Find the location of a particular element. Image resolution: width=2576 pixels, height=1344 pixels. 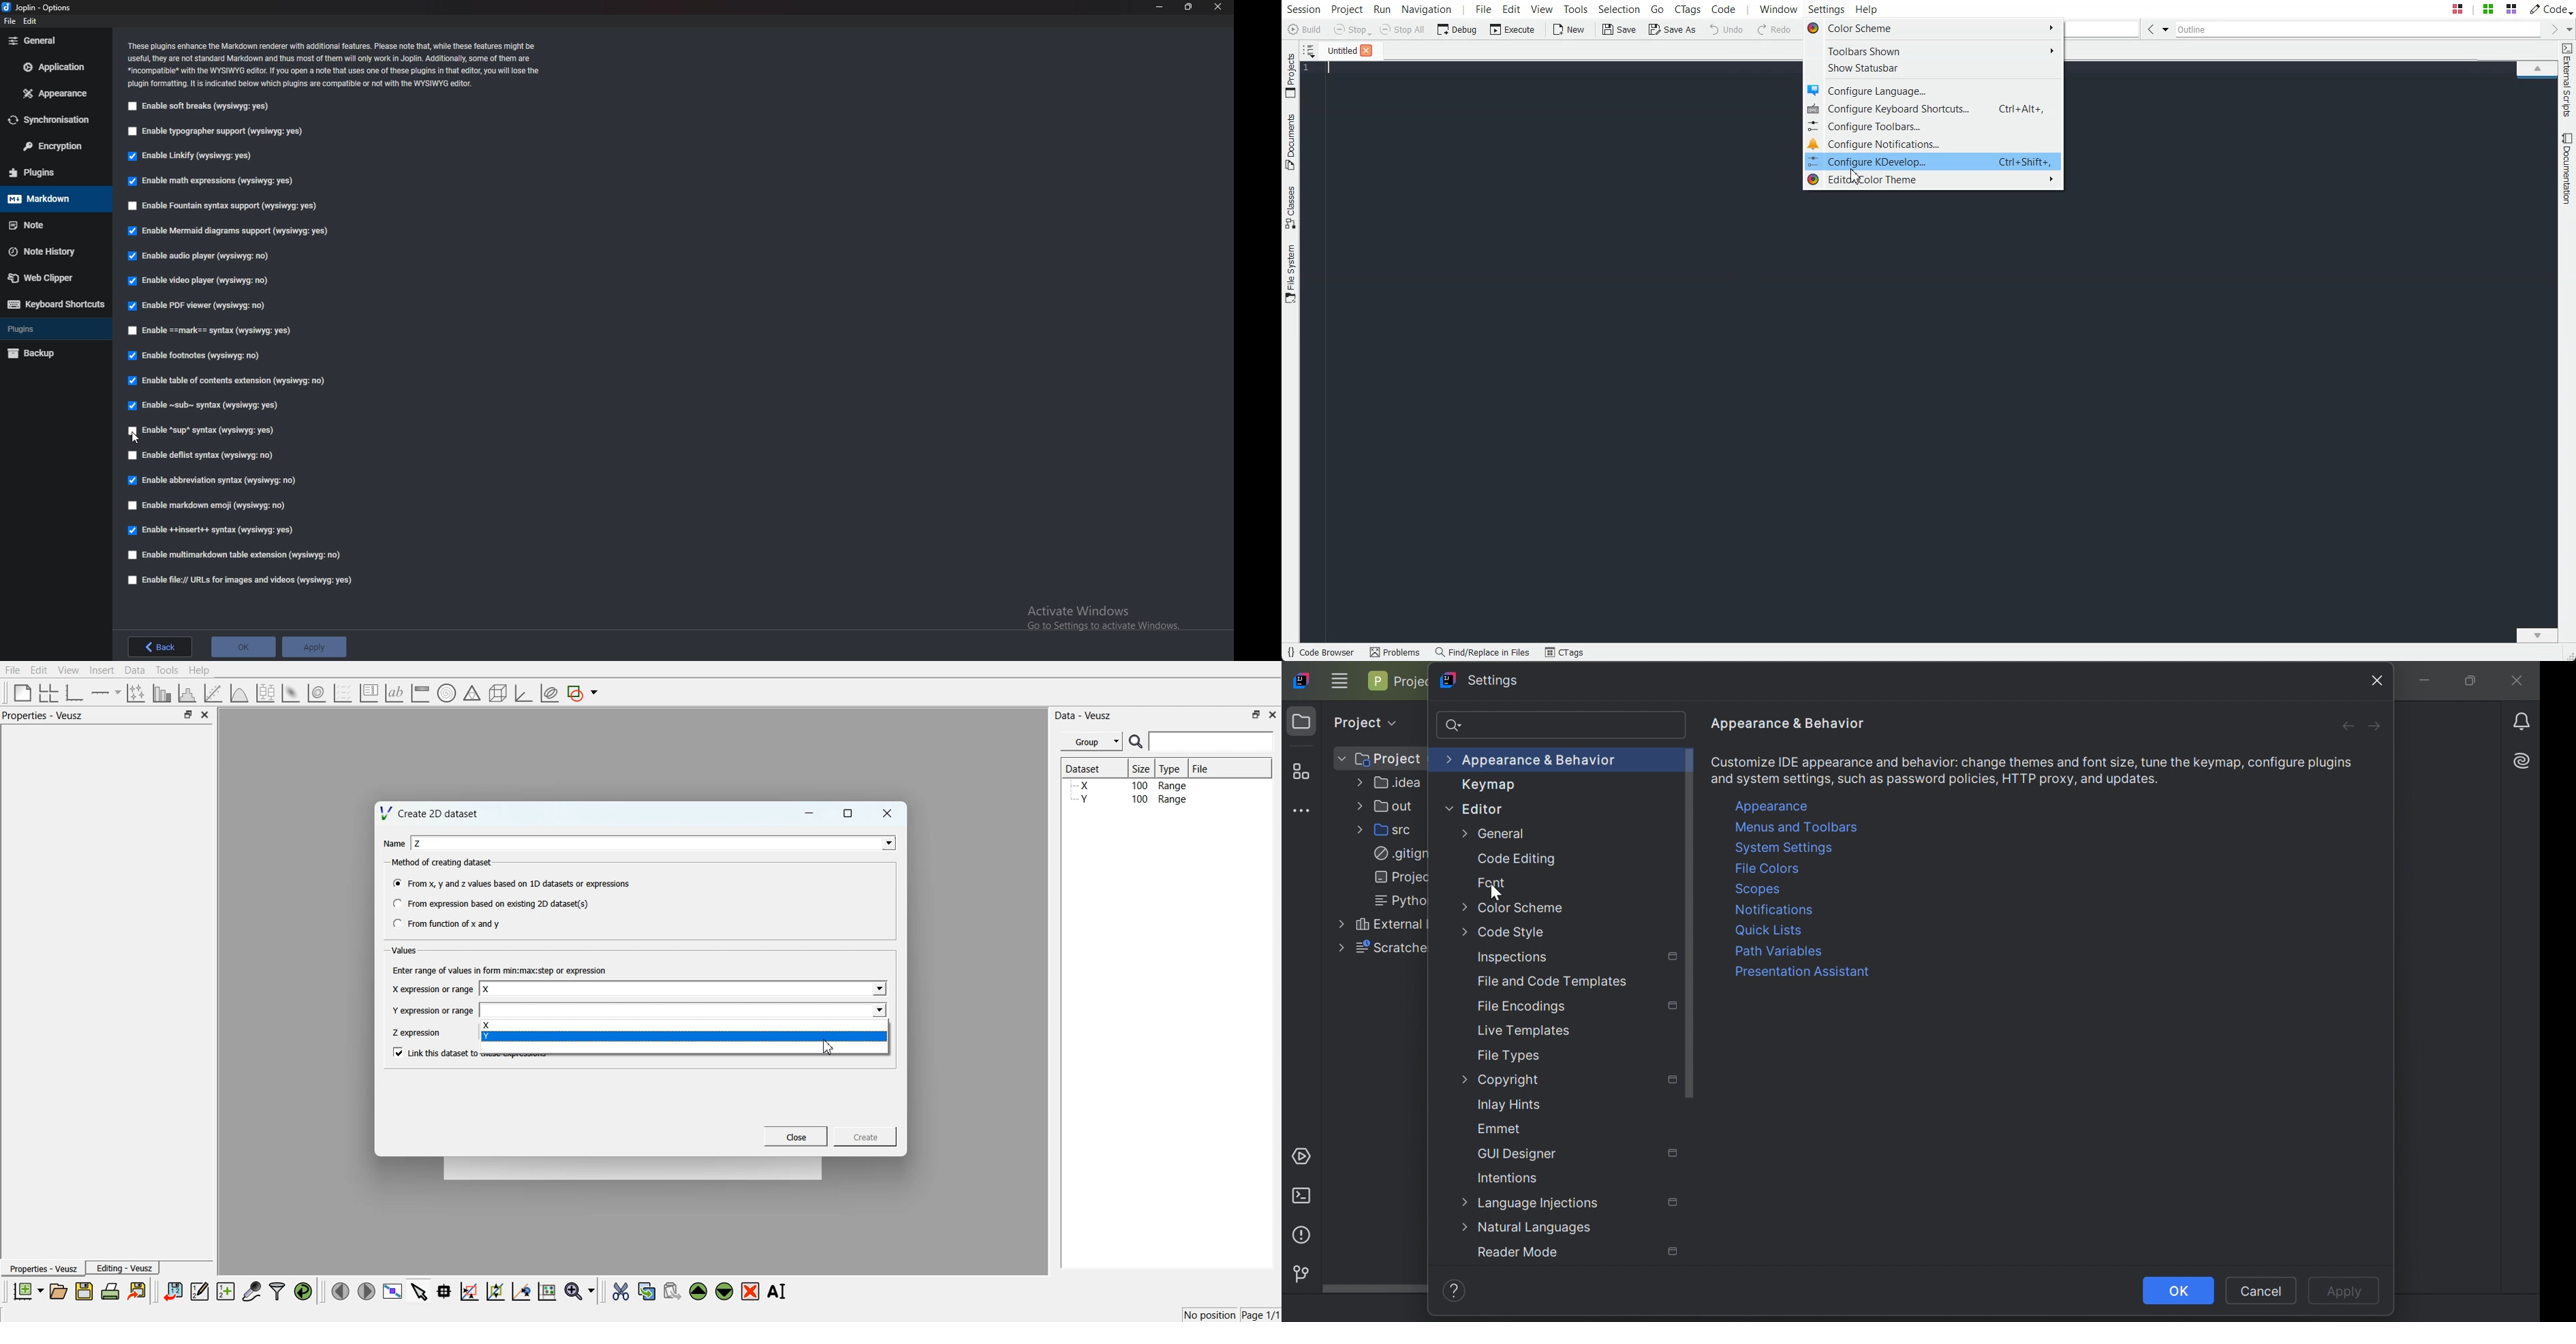

Enable insert syntax is located at coordinates (217, 530).